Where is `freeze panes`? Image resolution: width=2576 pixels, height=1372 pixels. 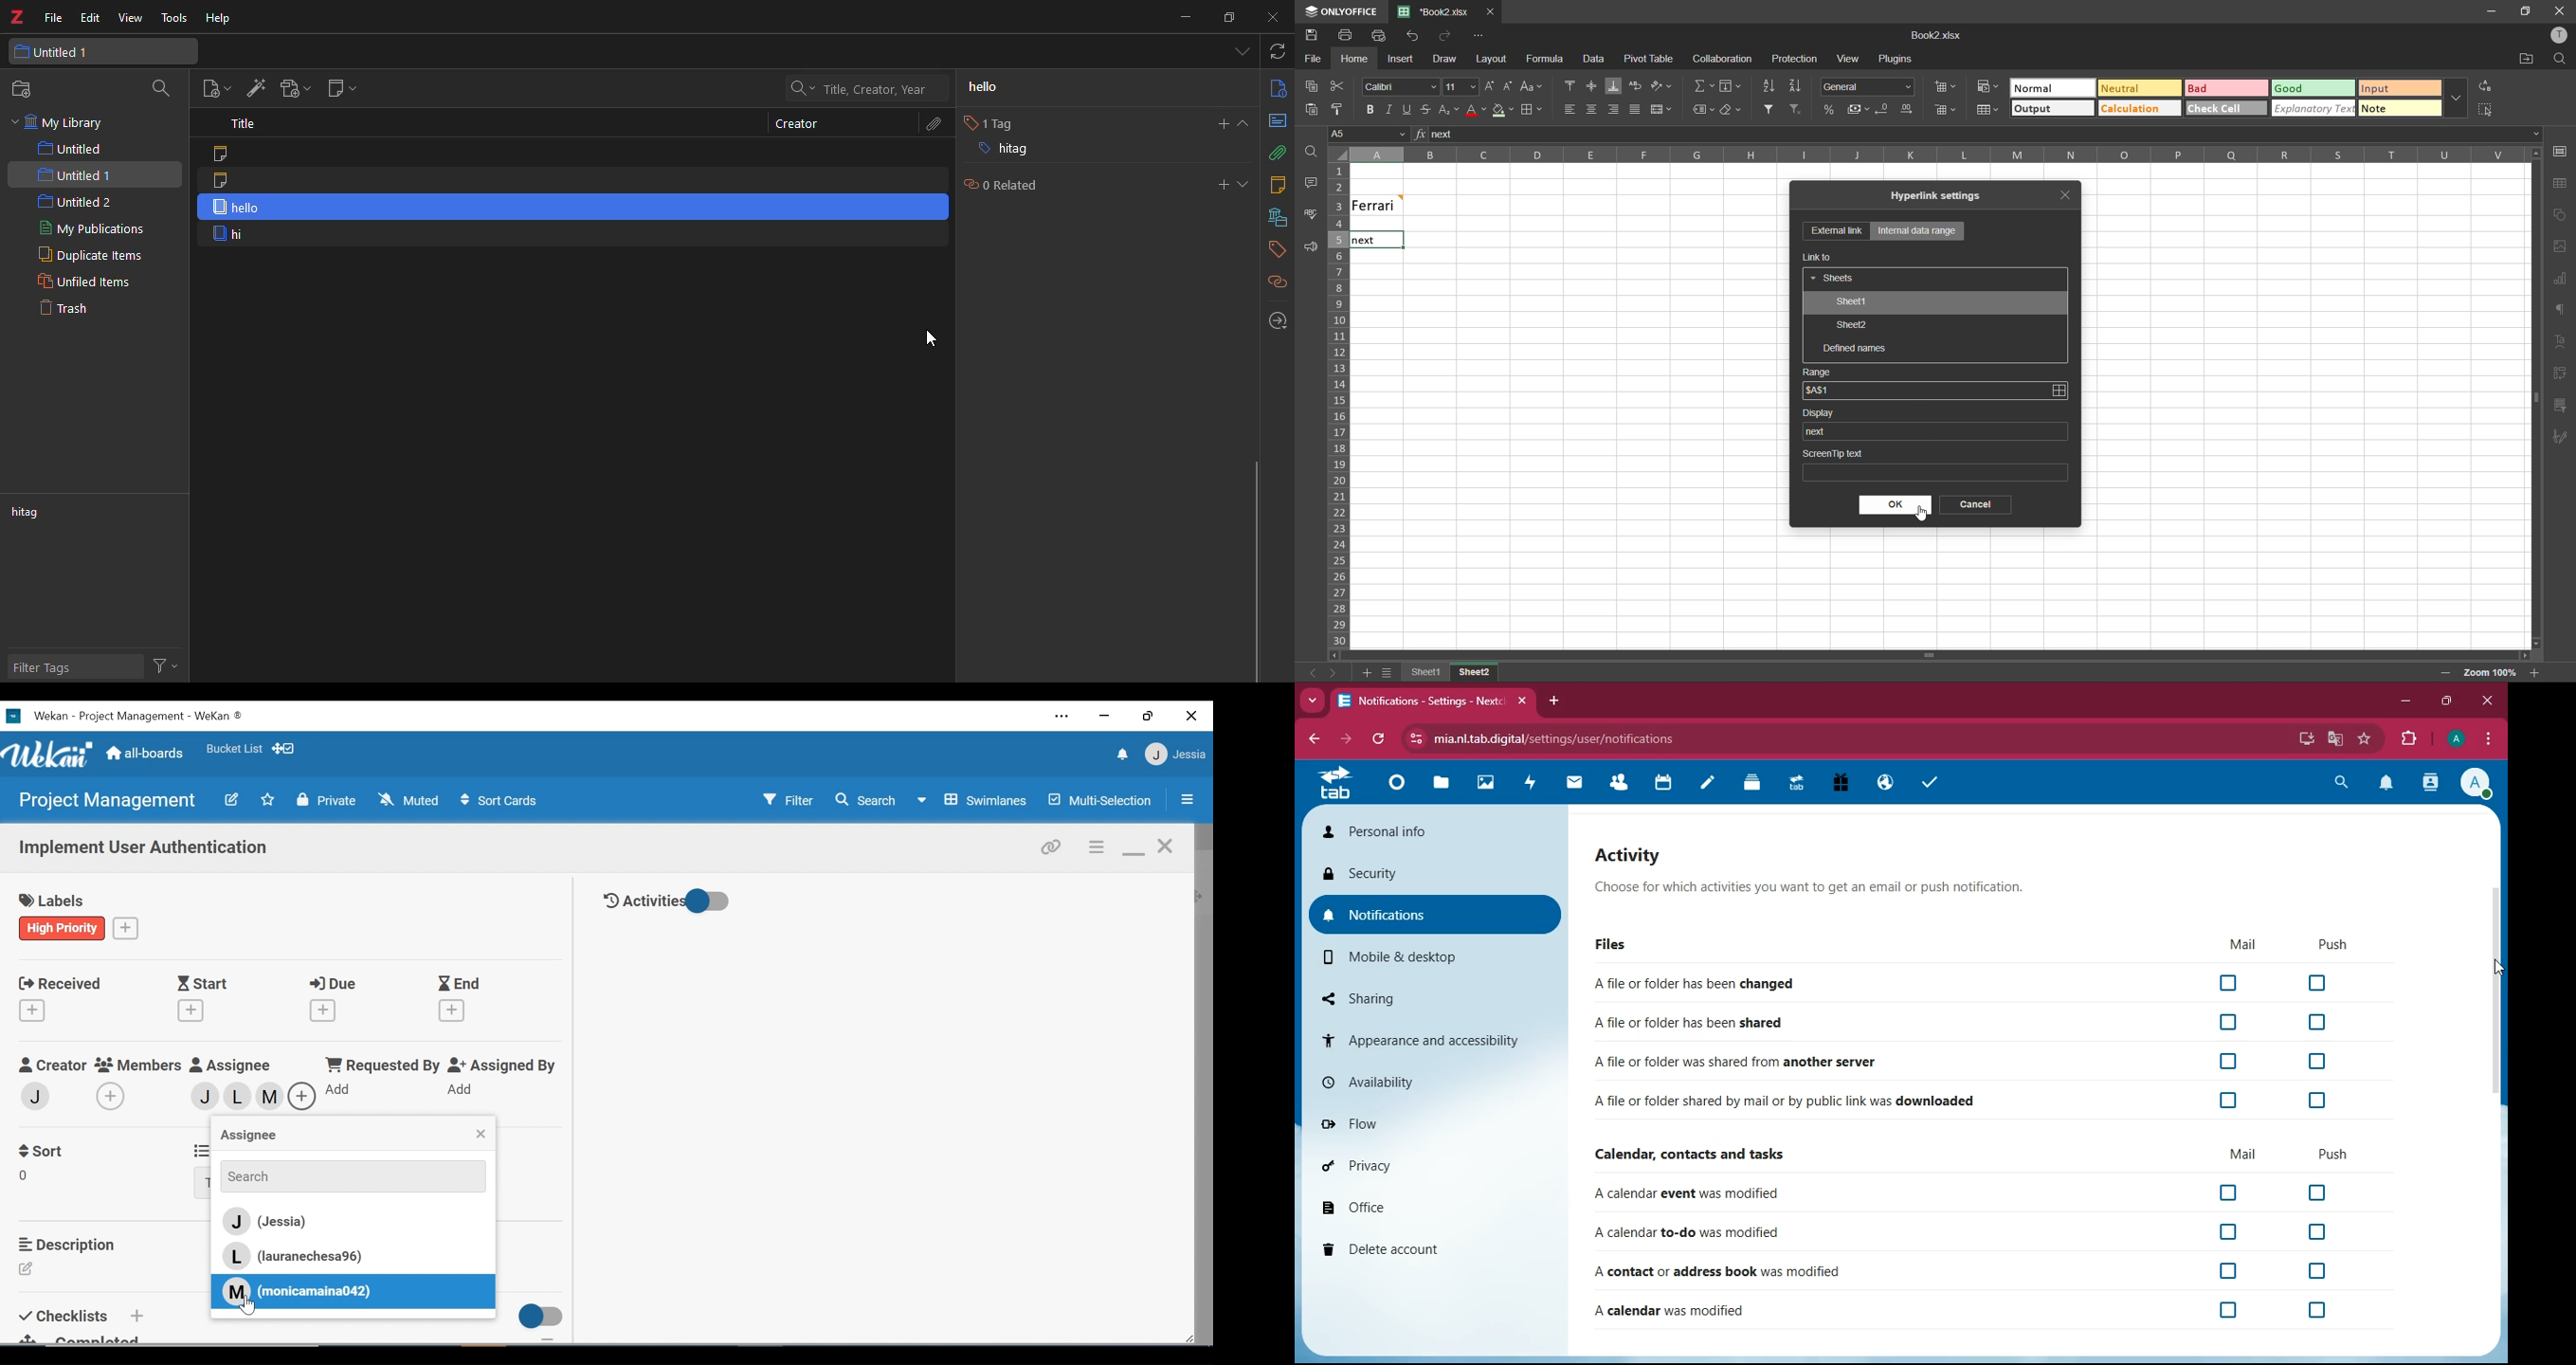 freeze panes is located at coordinates (1421, 672).